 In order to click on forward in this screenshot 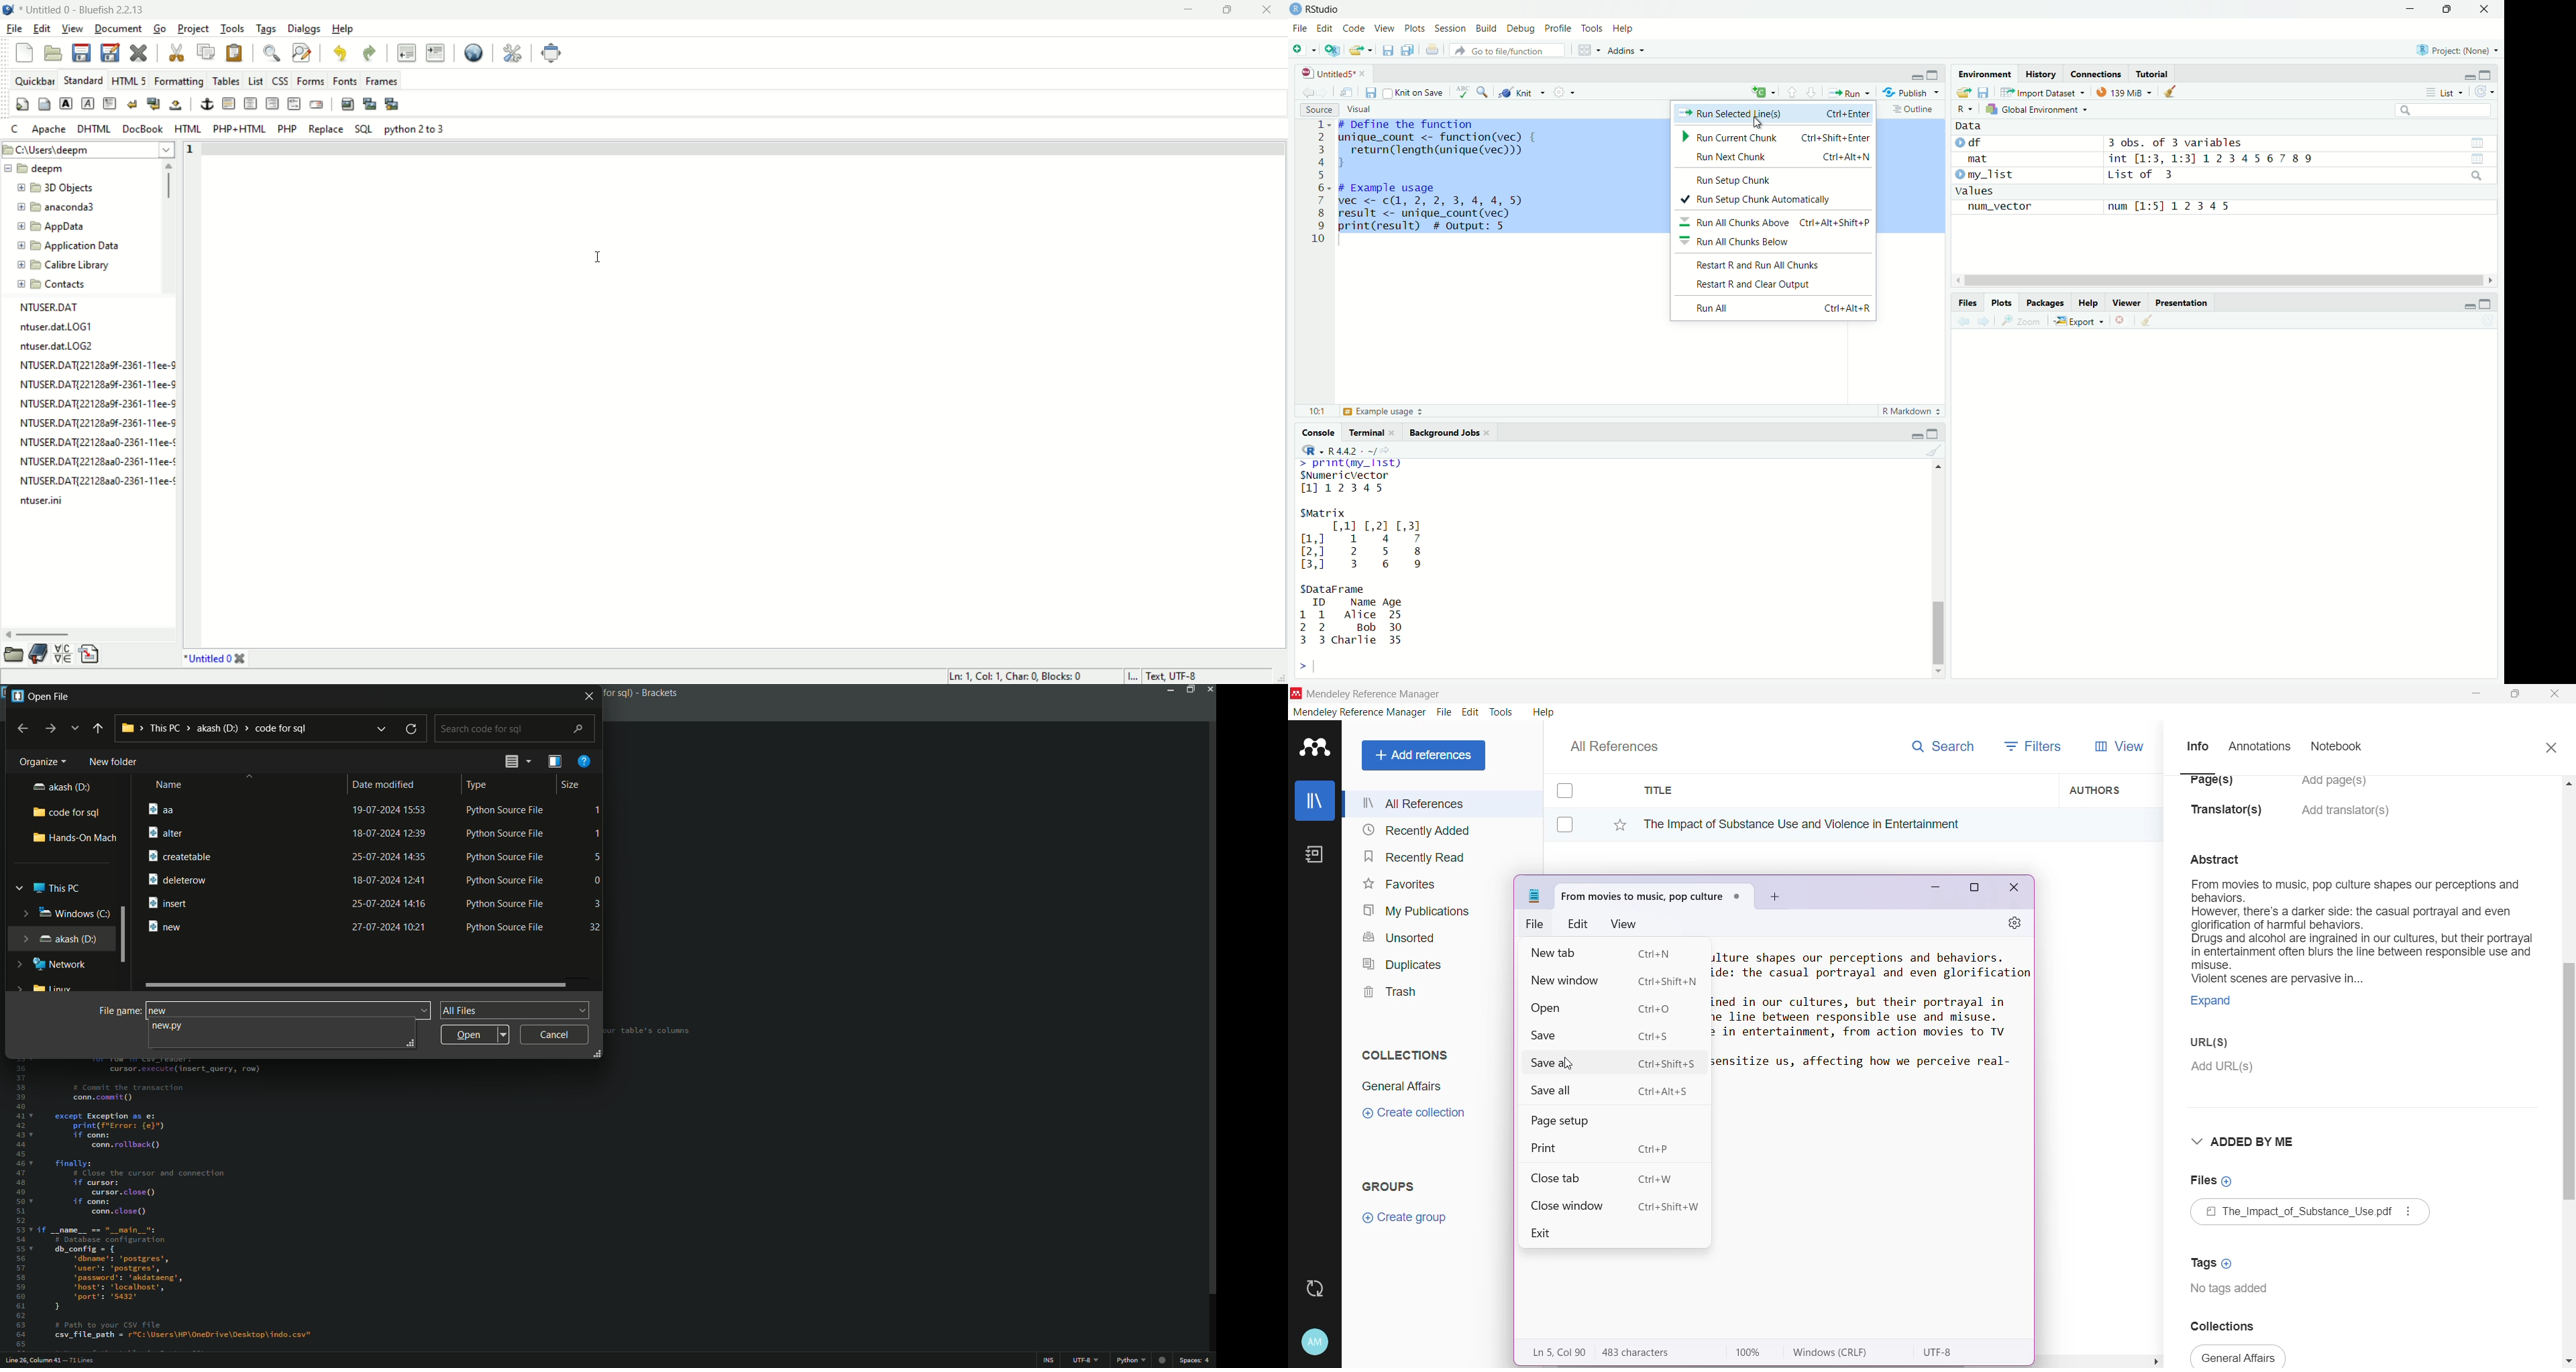, I will do `click(1323, 92)`.